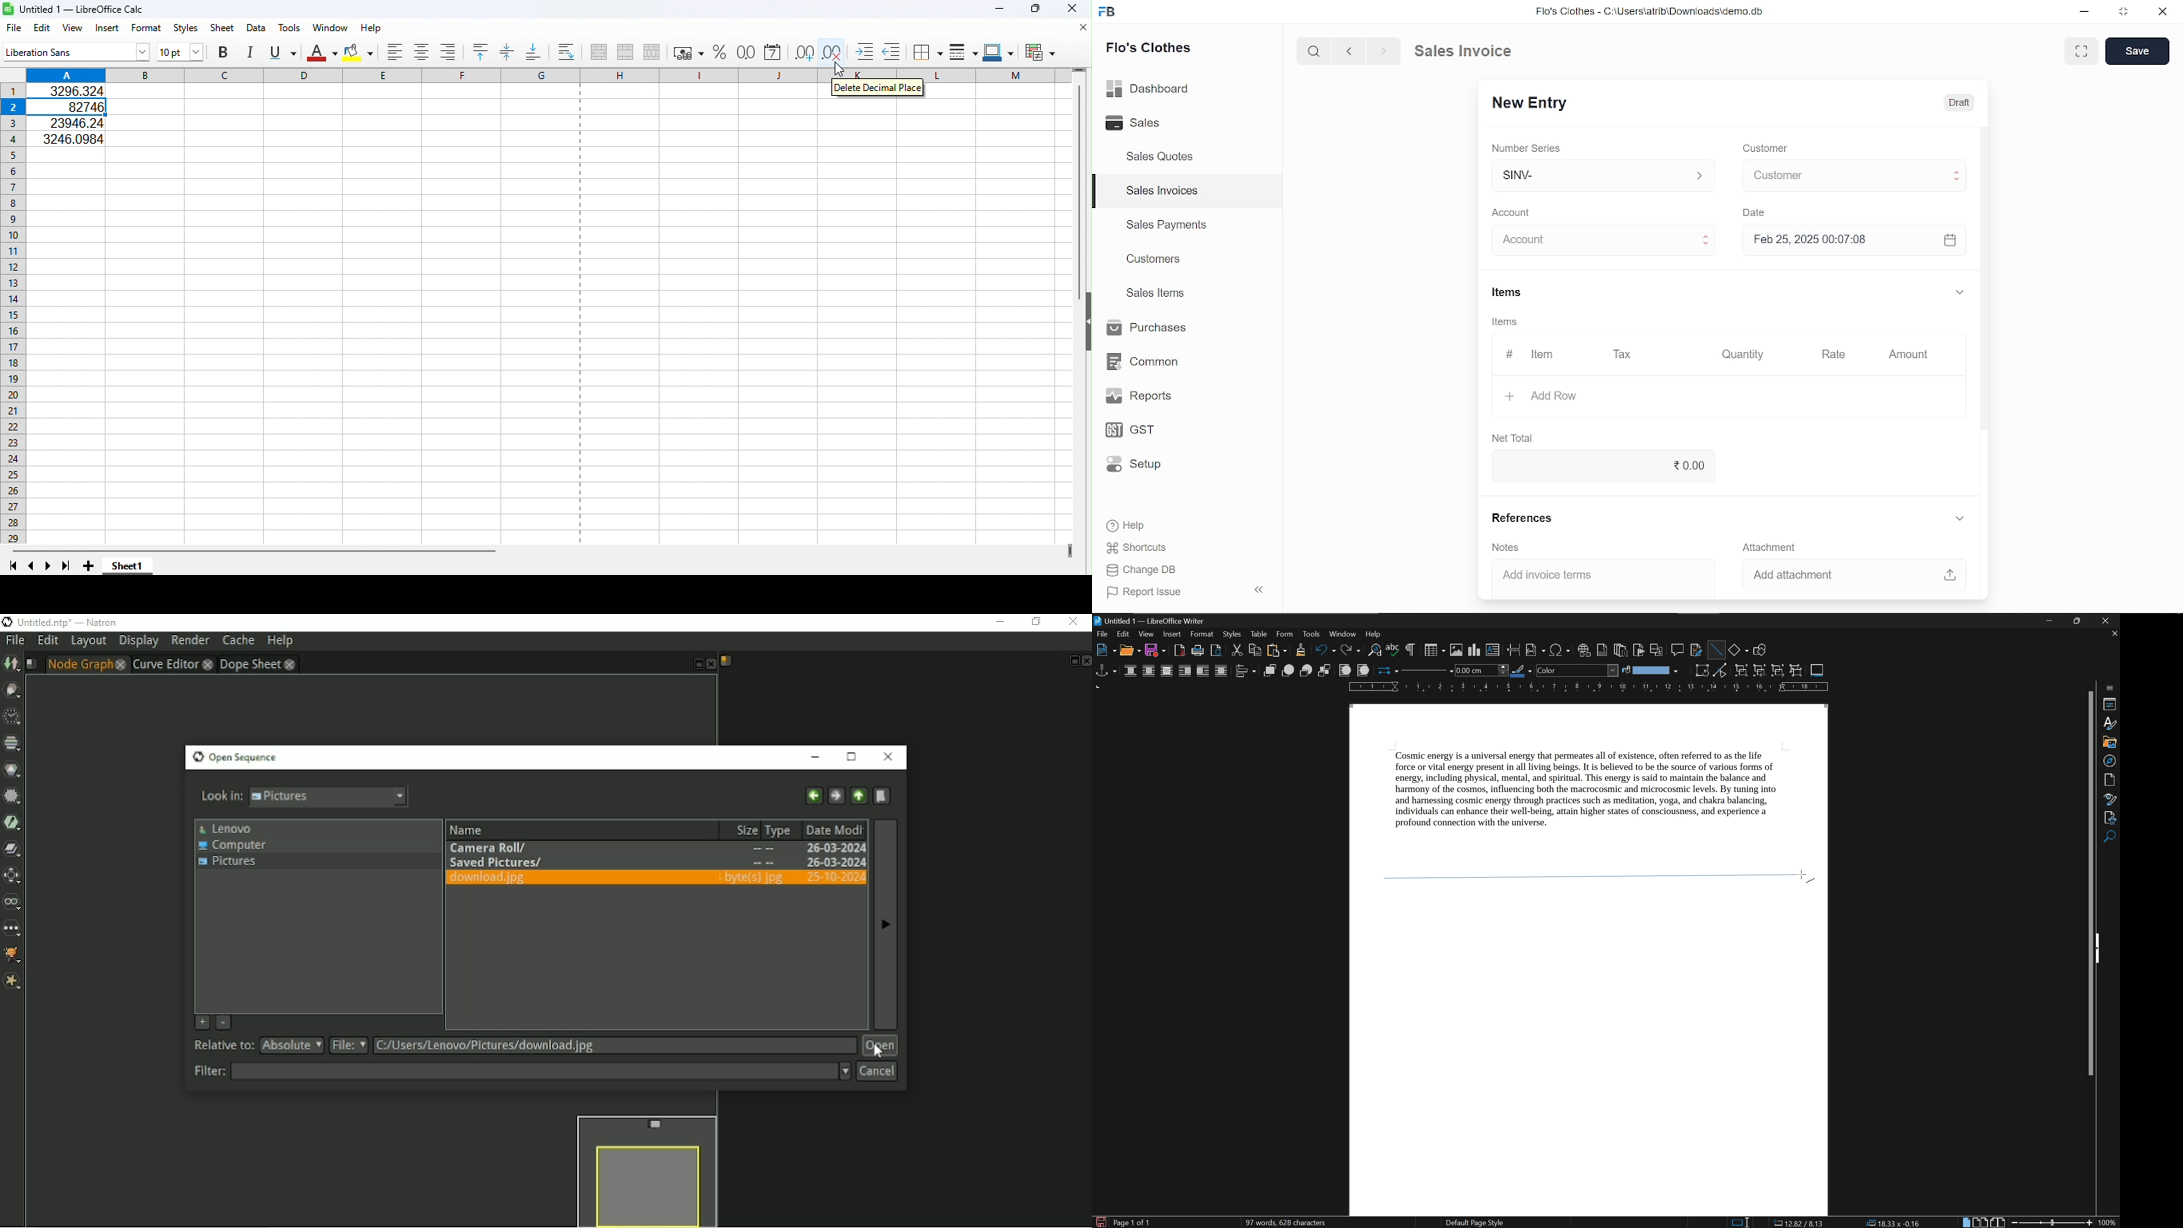  What do you see at coordinates (877, 89) in the screenshot?
I see `Delete Decimal Place` at bounding box center [877, 89].